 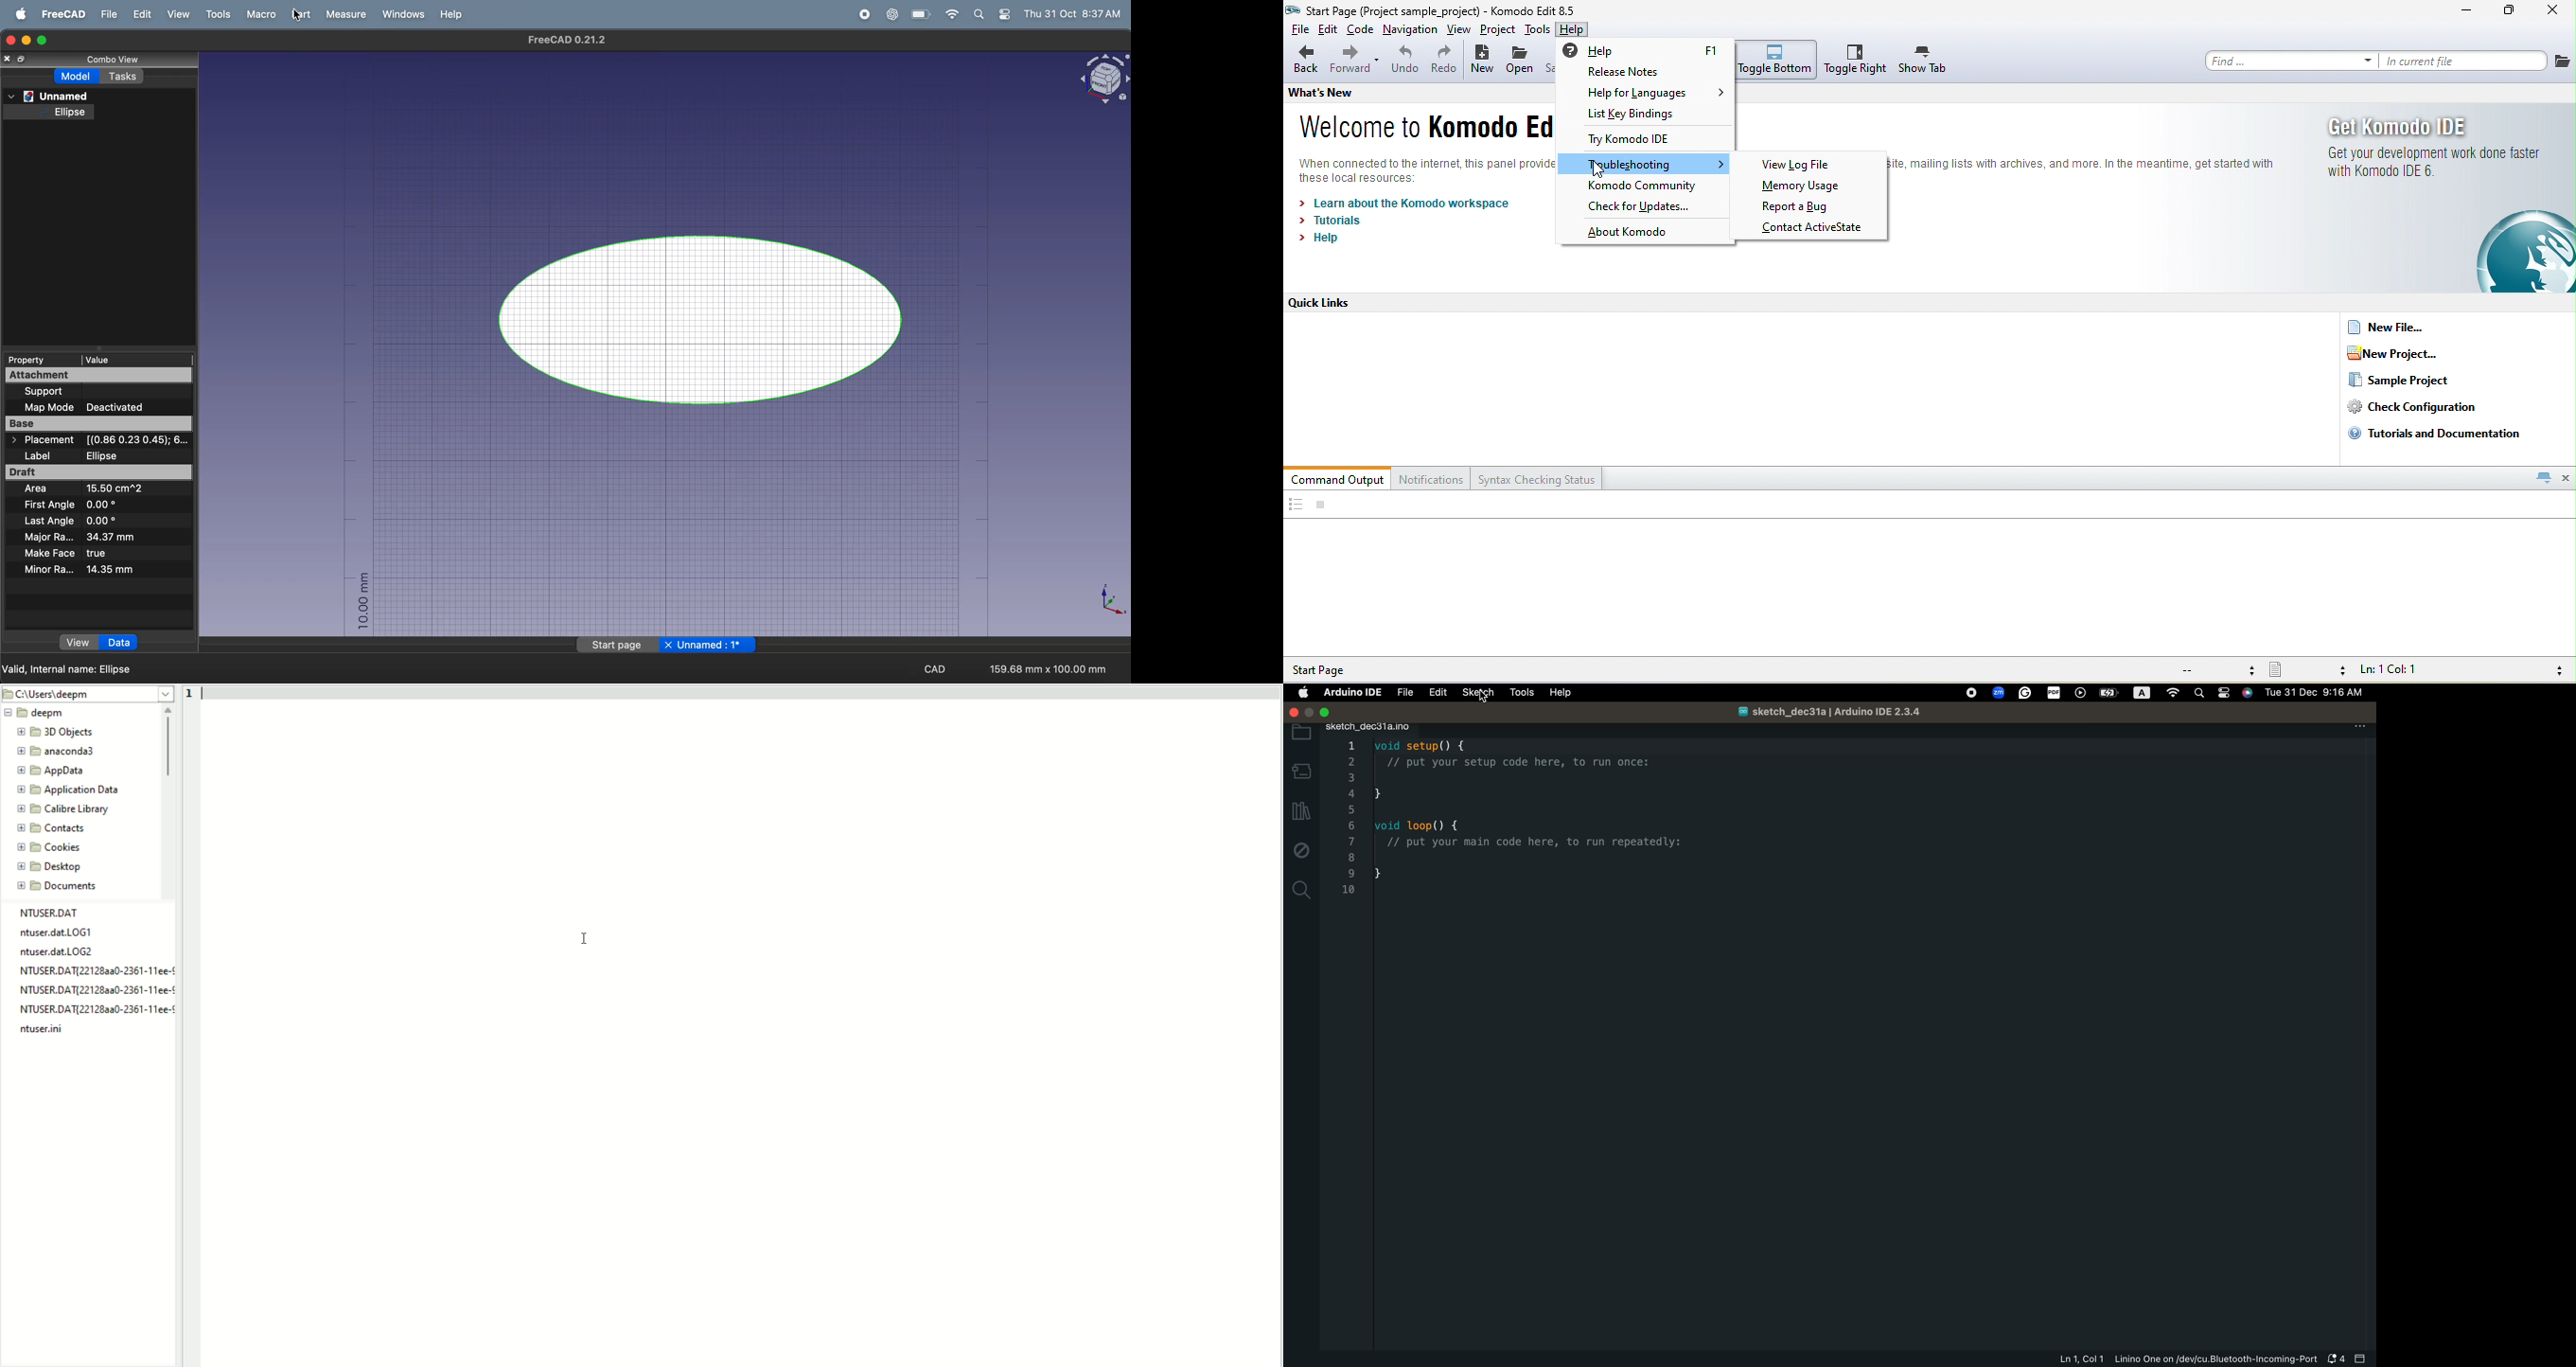 What do you see at coordinates (104, 441) in the screenshot?
I see `placement` at bounding box center [104, 441].